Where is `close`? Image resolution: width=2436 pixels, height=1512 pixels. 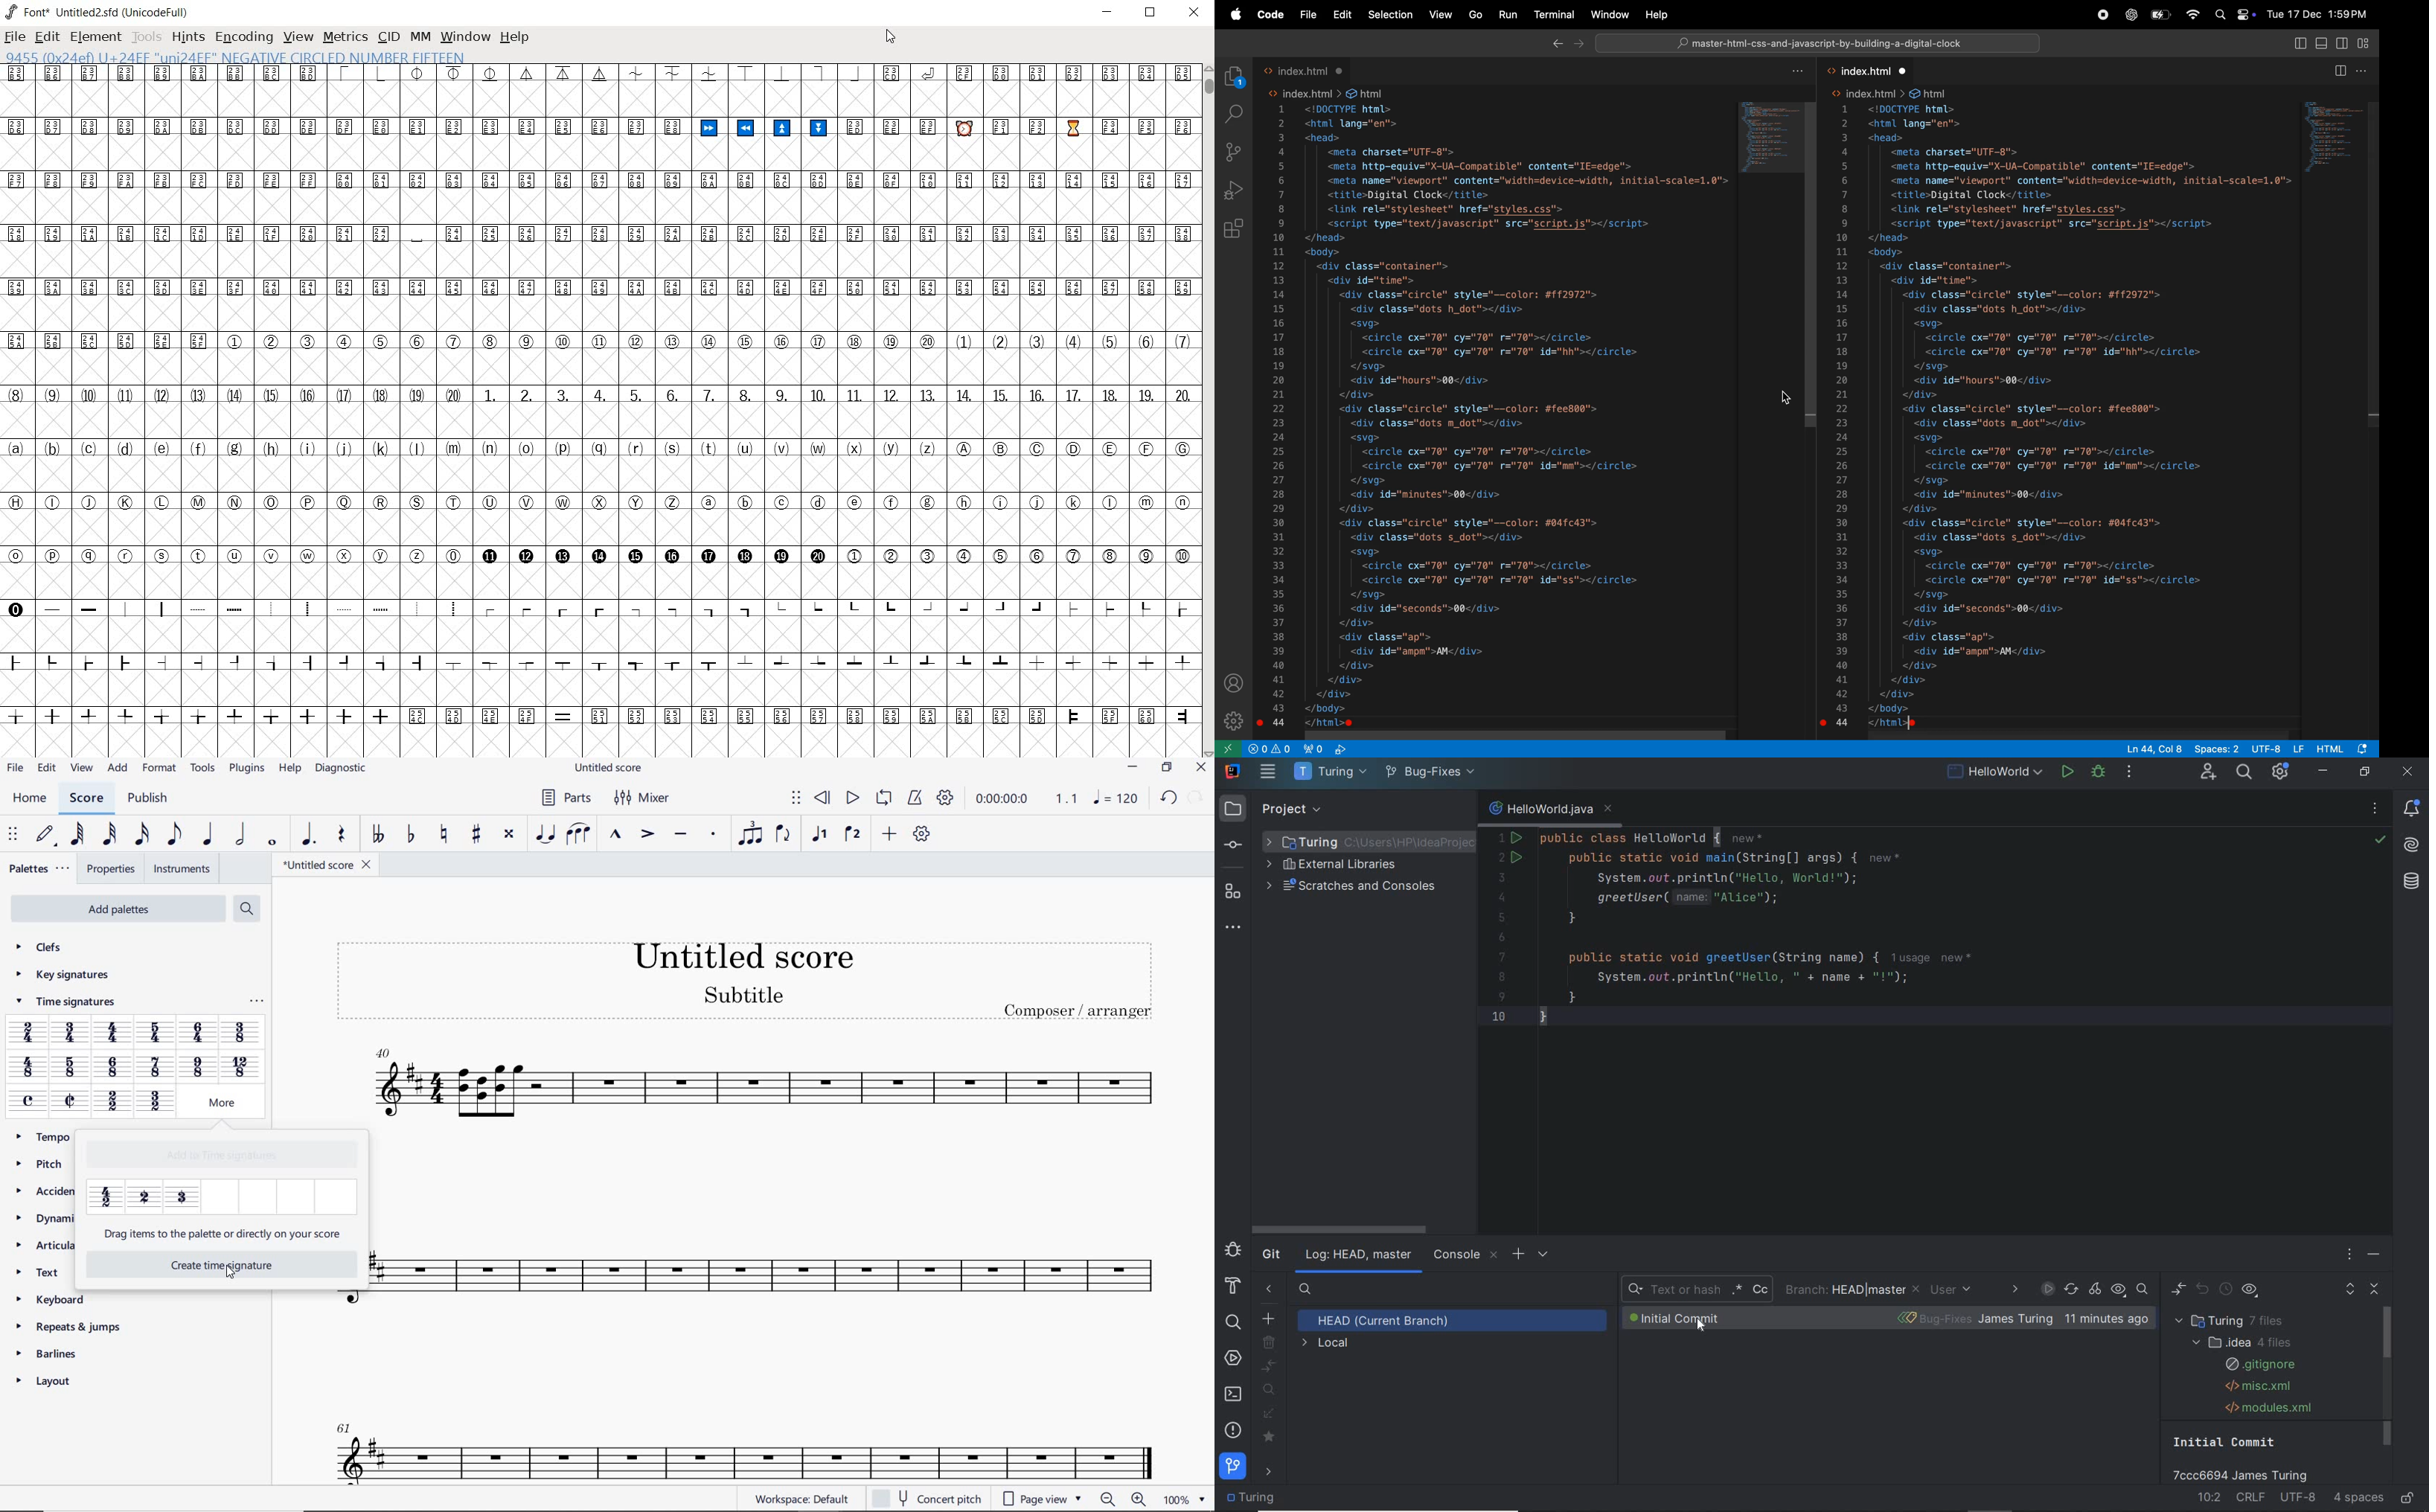 close is located at coordinates (2407, 773).